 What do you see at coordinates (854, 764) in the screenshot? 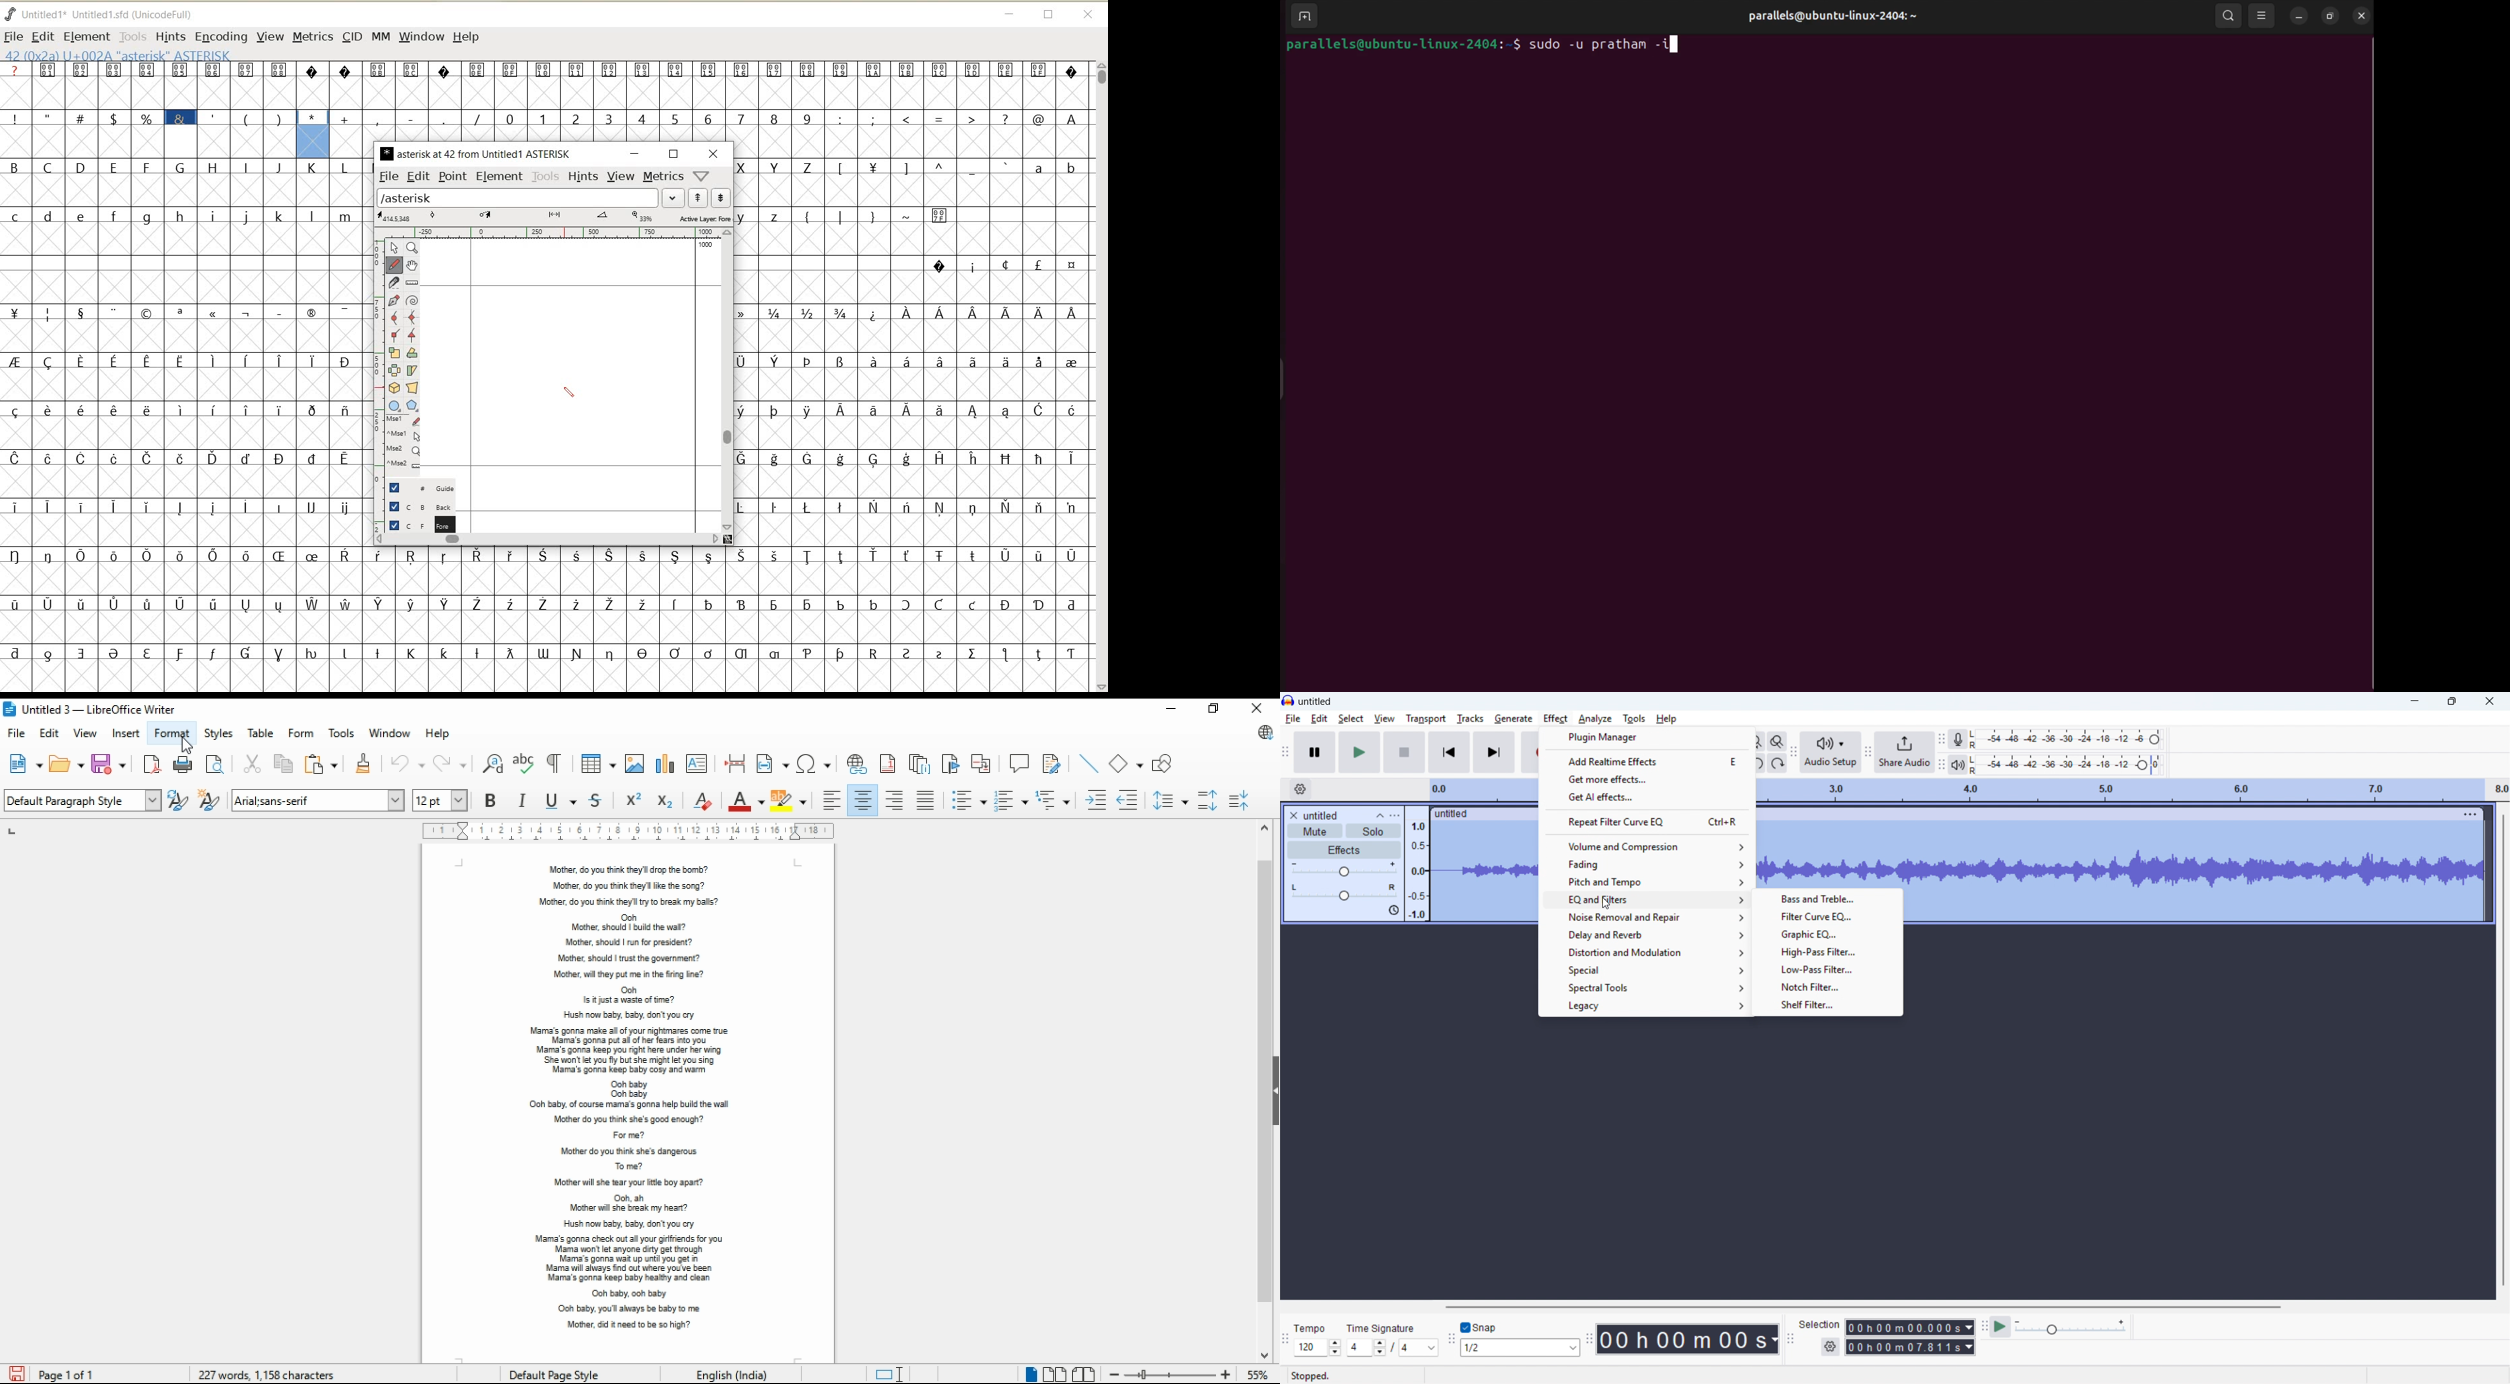
I see `insert hyperlink` at bounding box center [854, 764].